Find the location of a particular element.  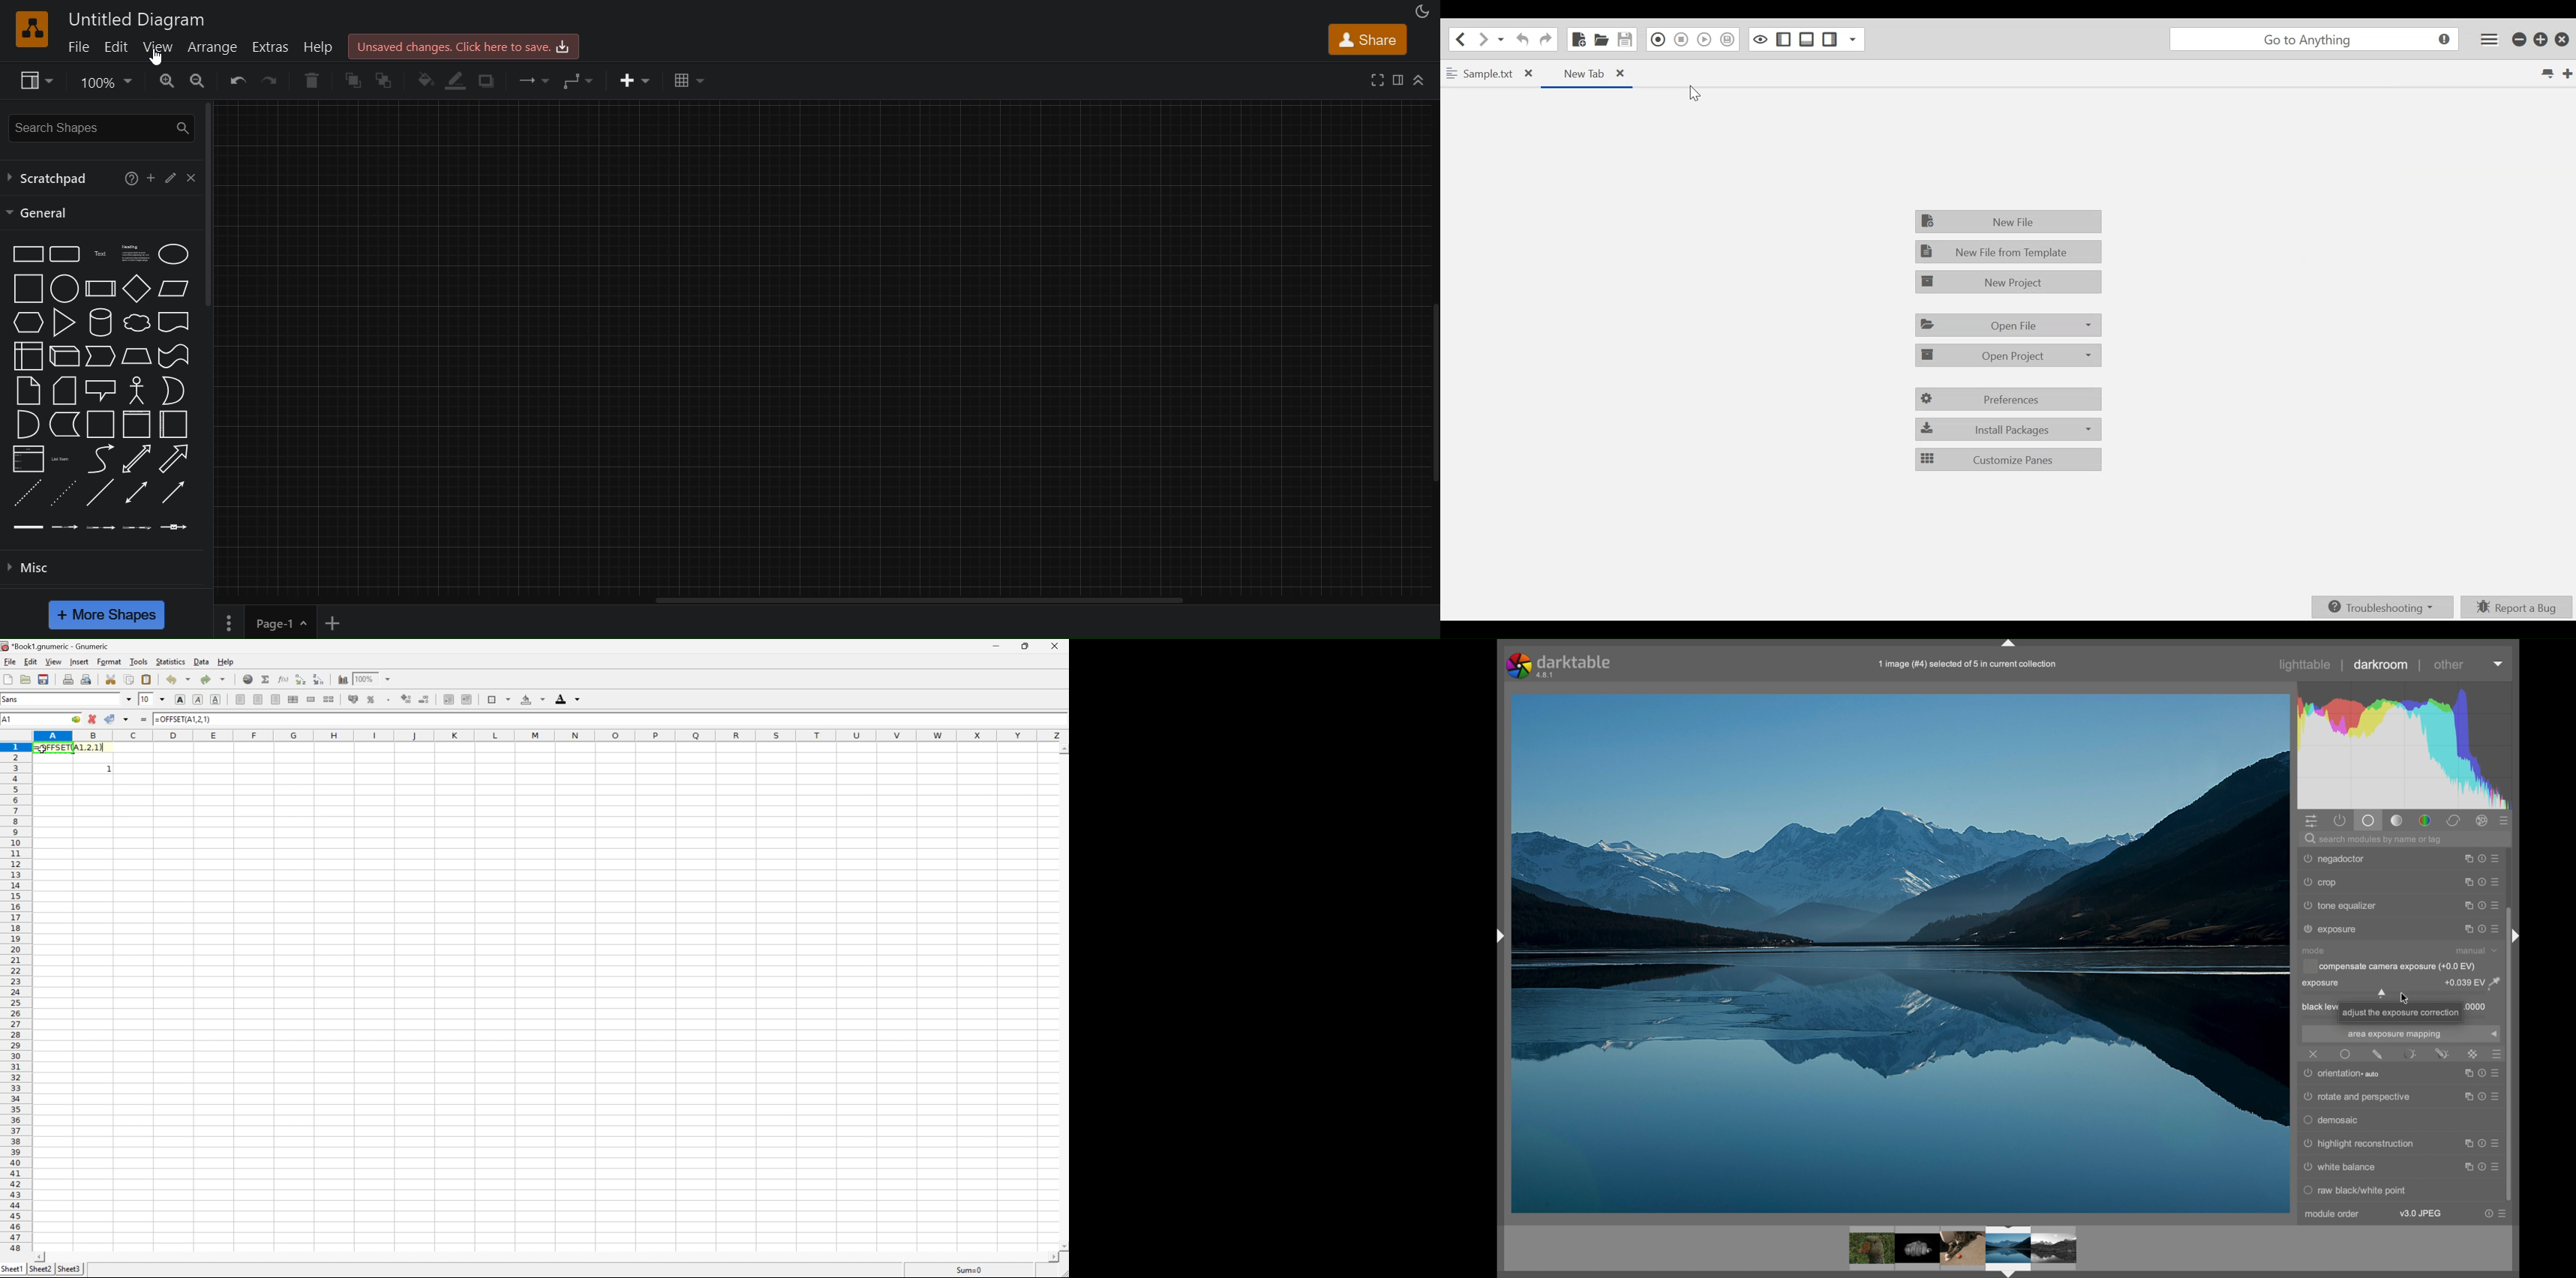

base curve is located at coordinates (2345, 905).